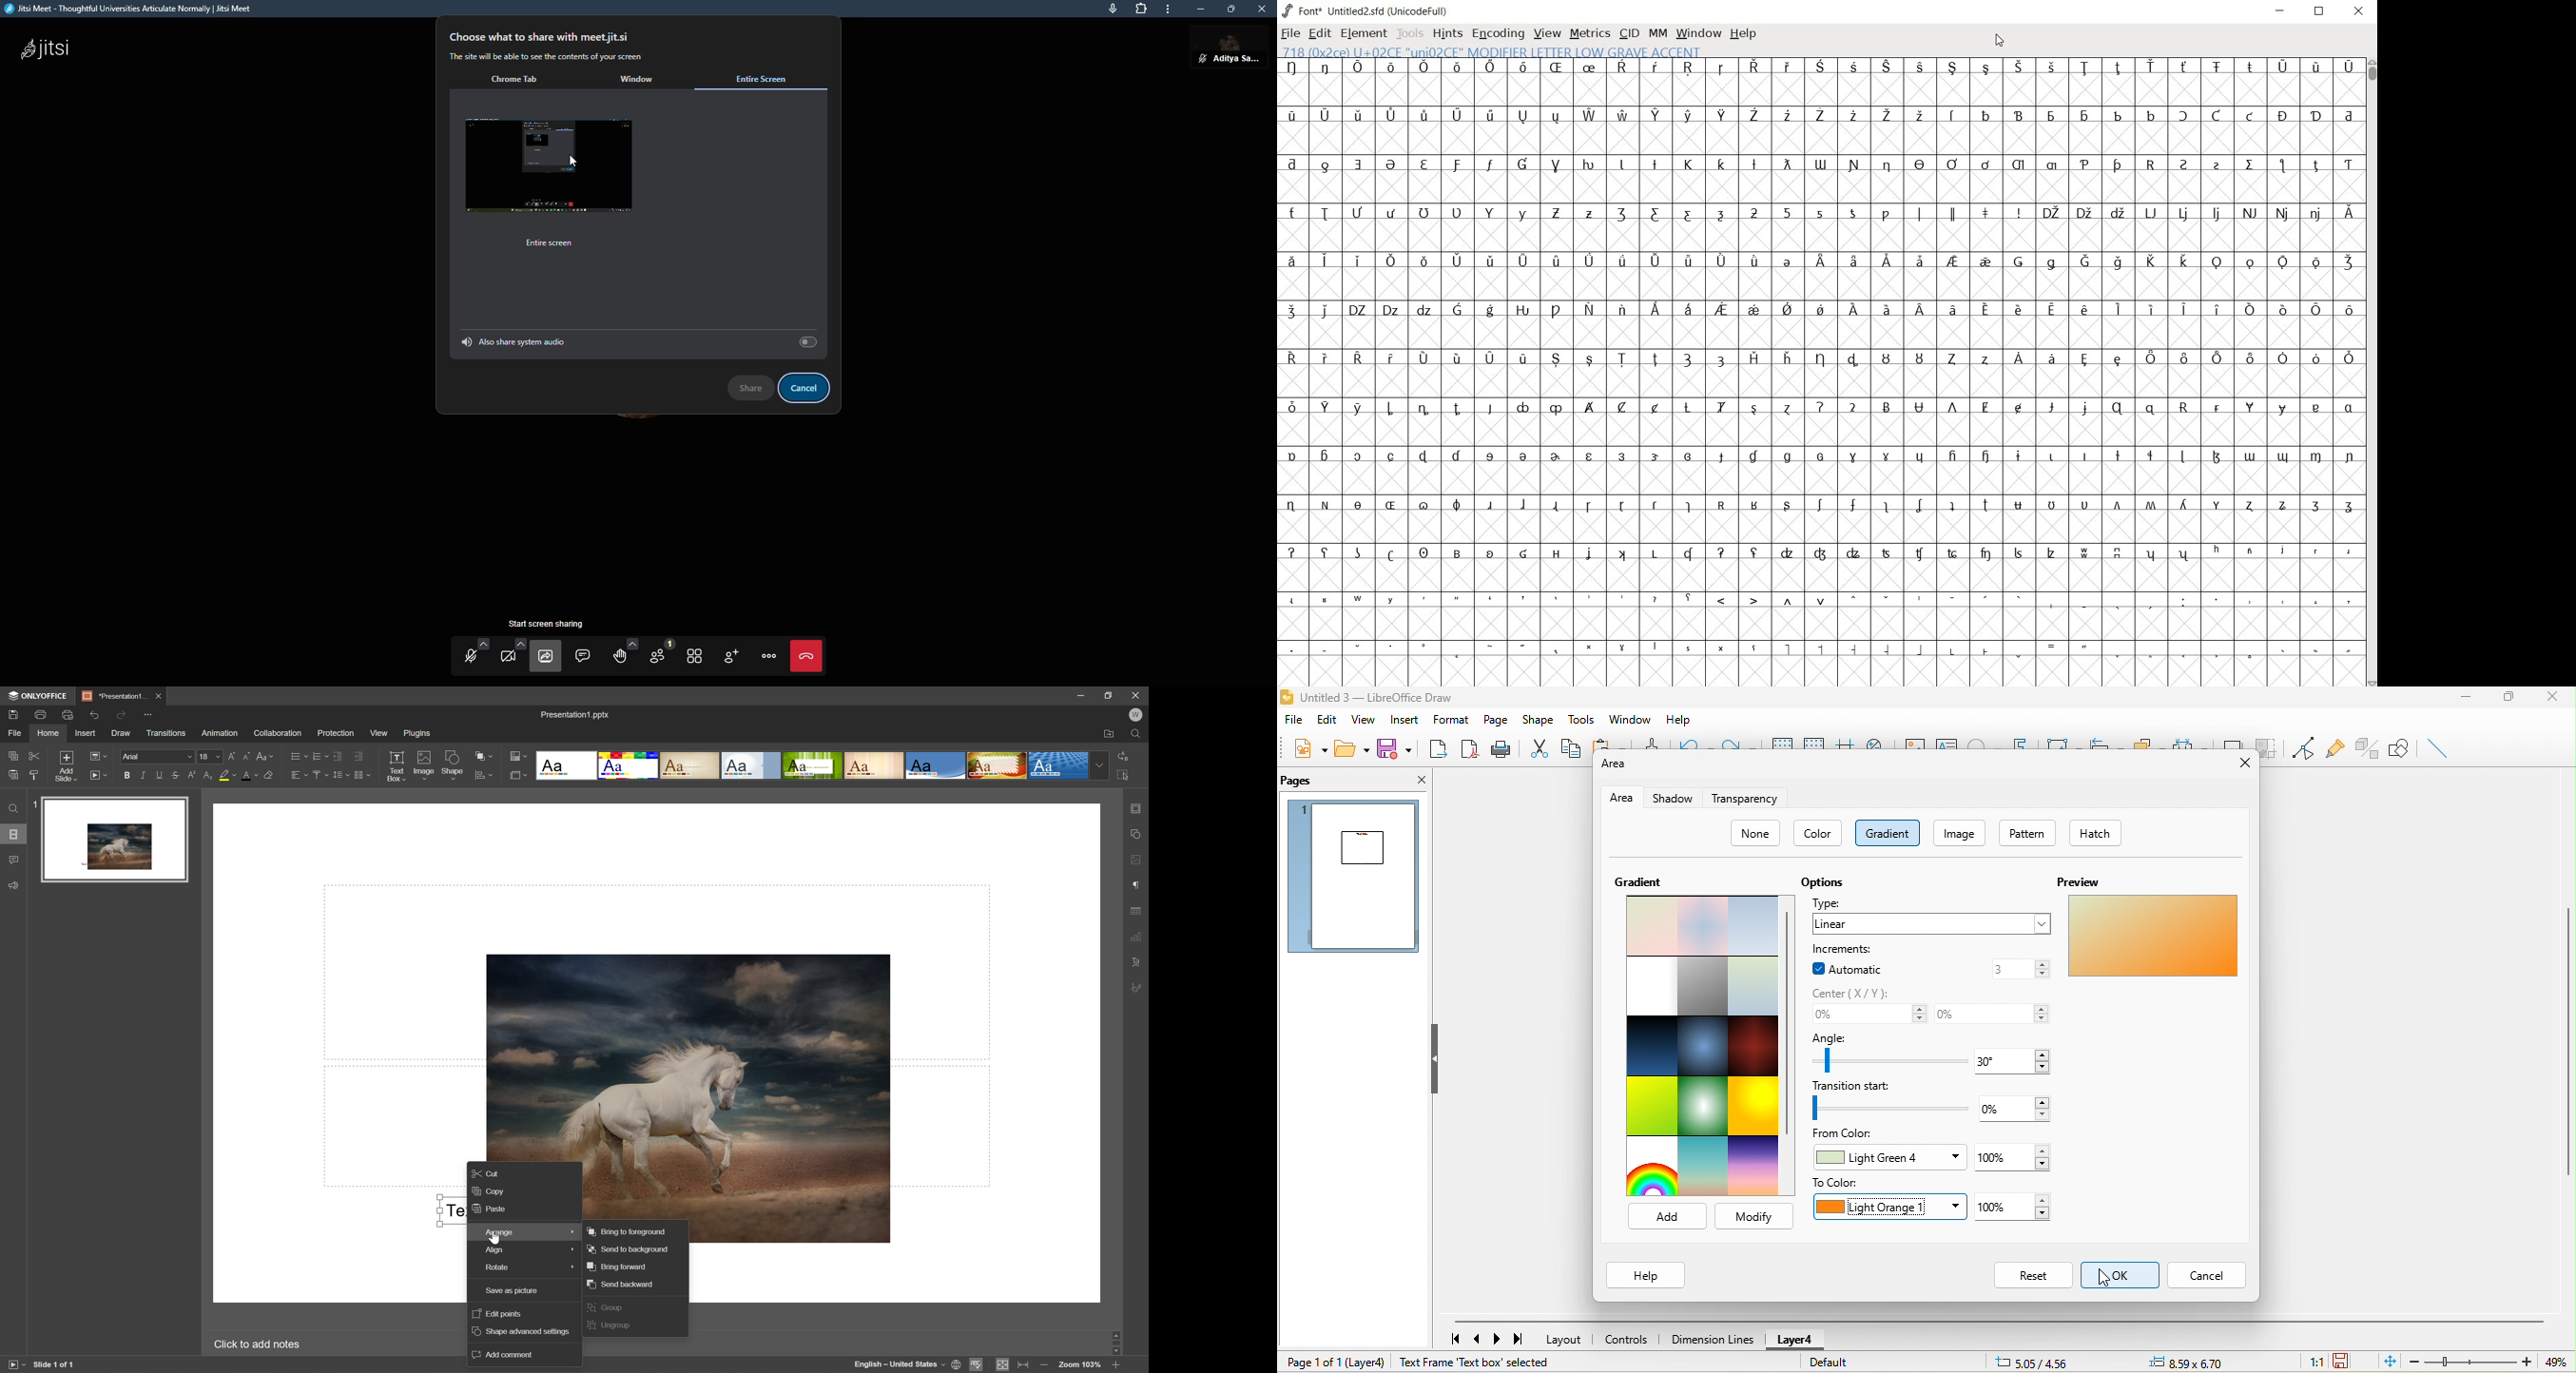 The height and width of the screenshot is (1400, 2576). Describe the element at coordinates (68, 768) in the screenshot. I see `Add slide` at that location.